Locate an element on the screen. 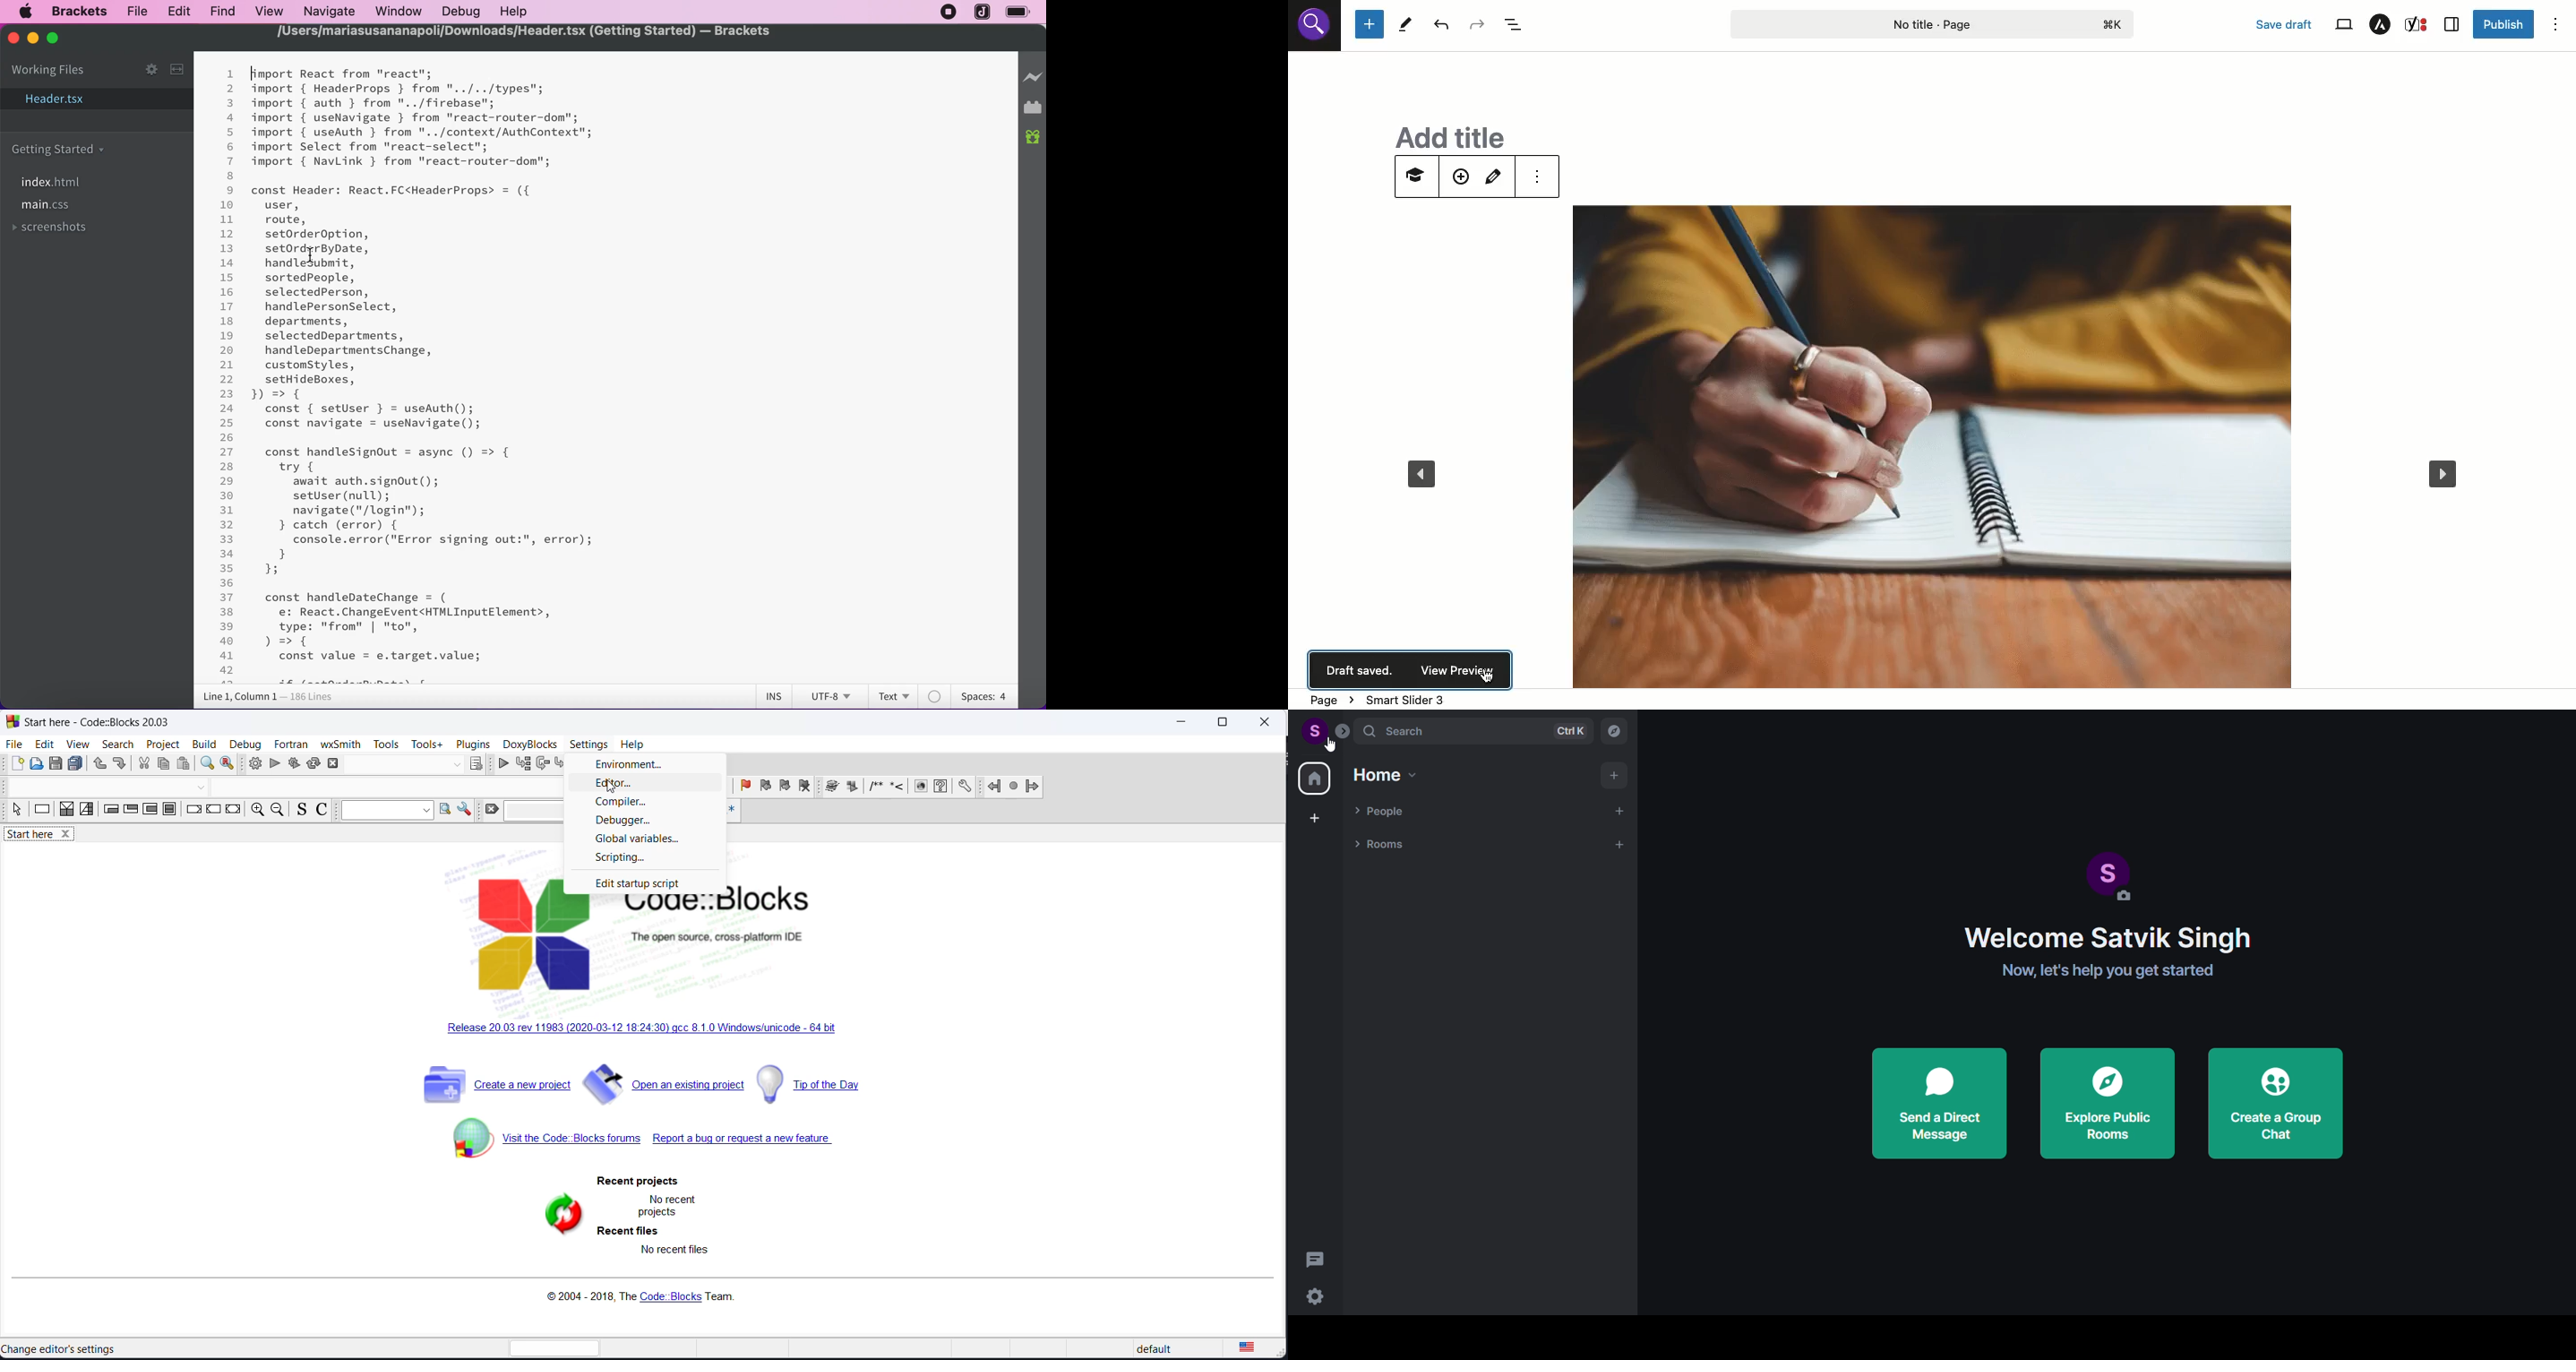 This screenshot has height=1372, width=2576. icon is located at coordinates (918, 788).